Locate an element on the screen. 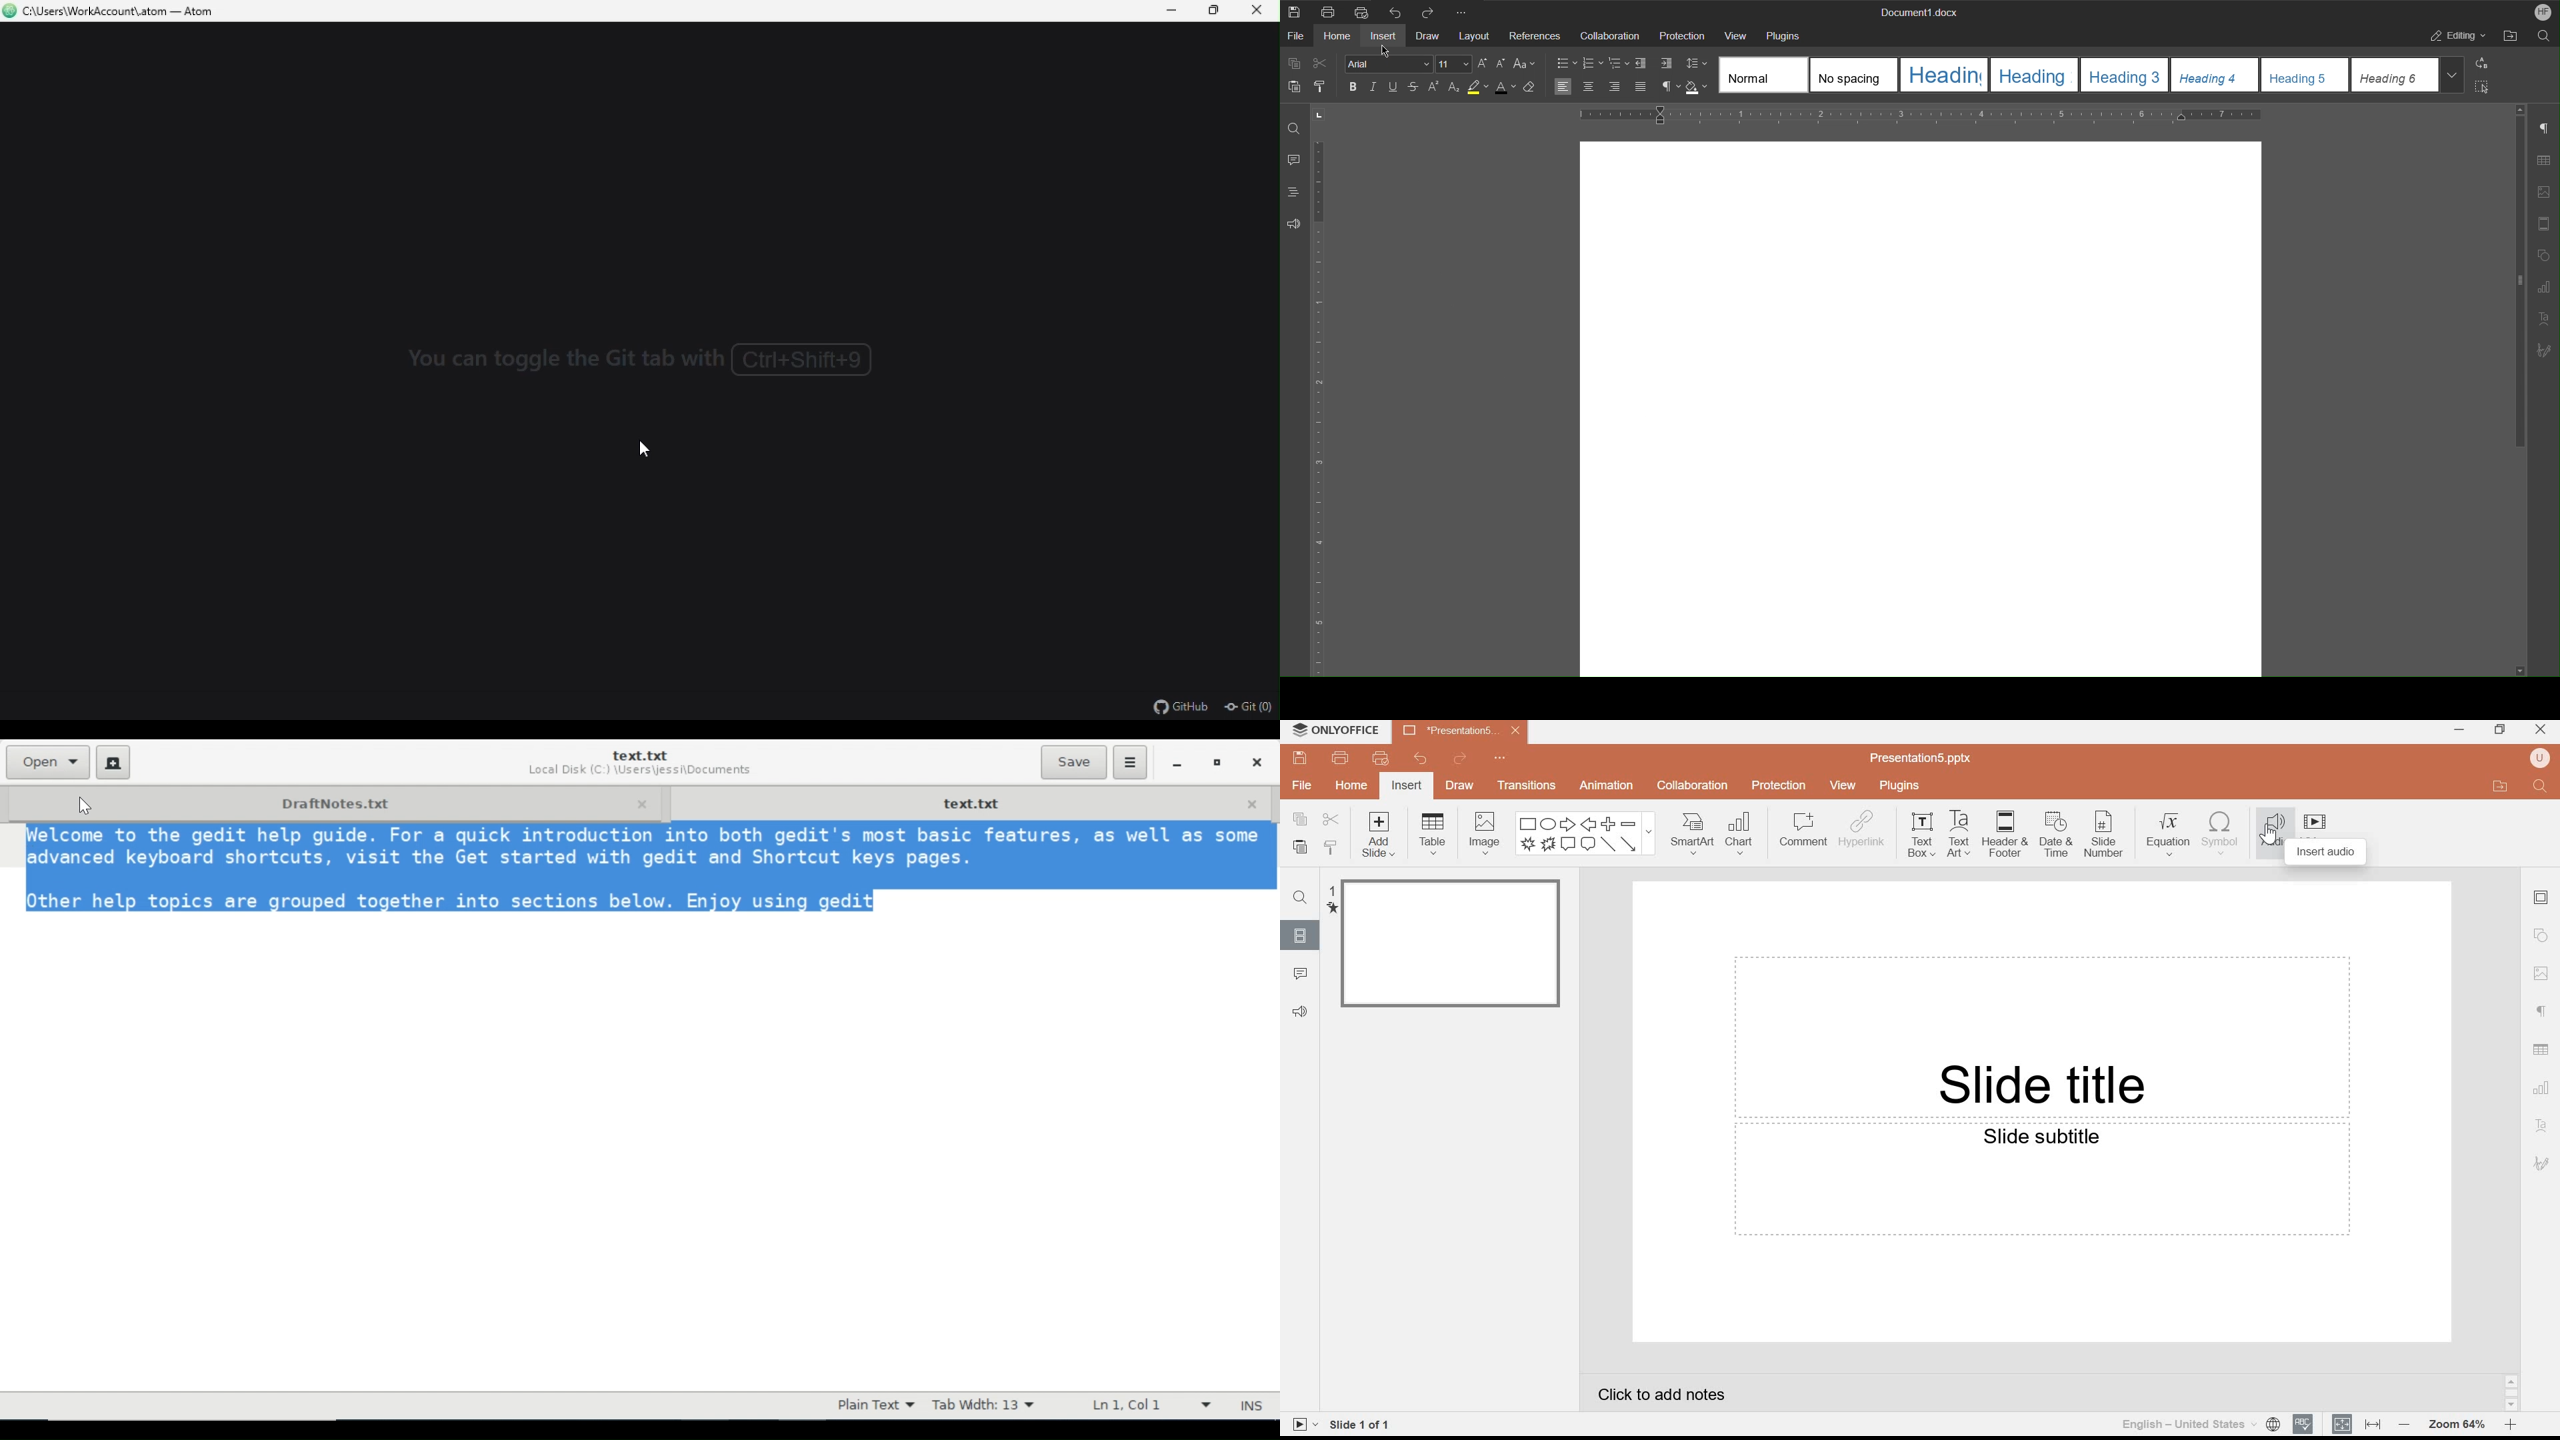 This screenshot has width=2576, height=1456. Animation is located at coordinates (1607, 785).